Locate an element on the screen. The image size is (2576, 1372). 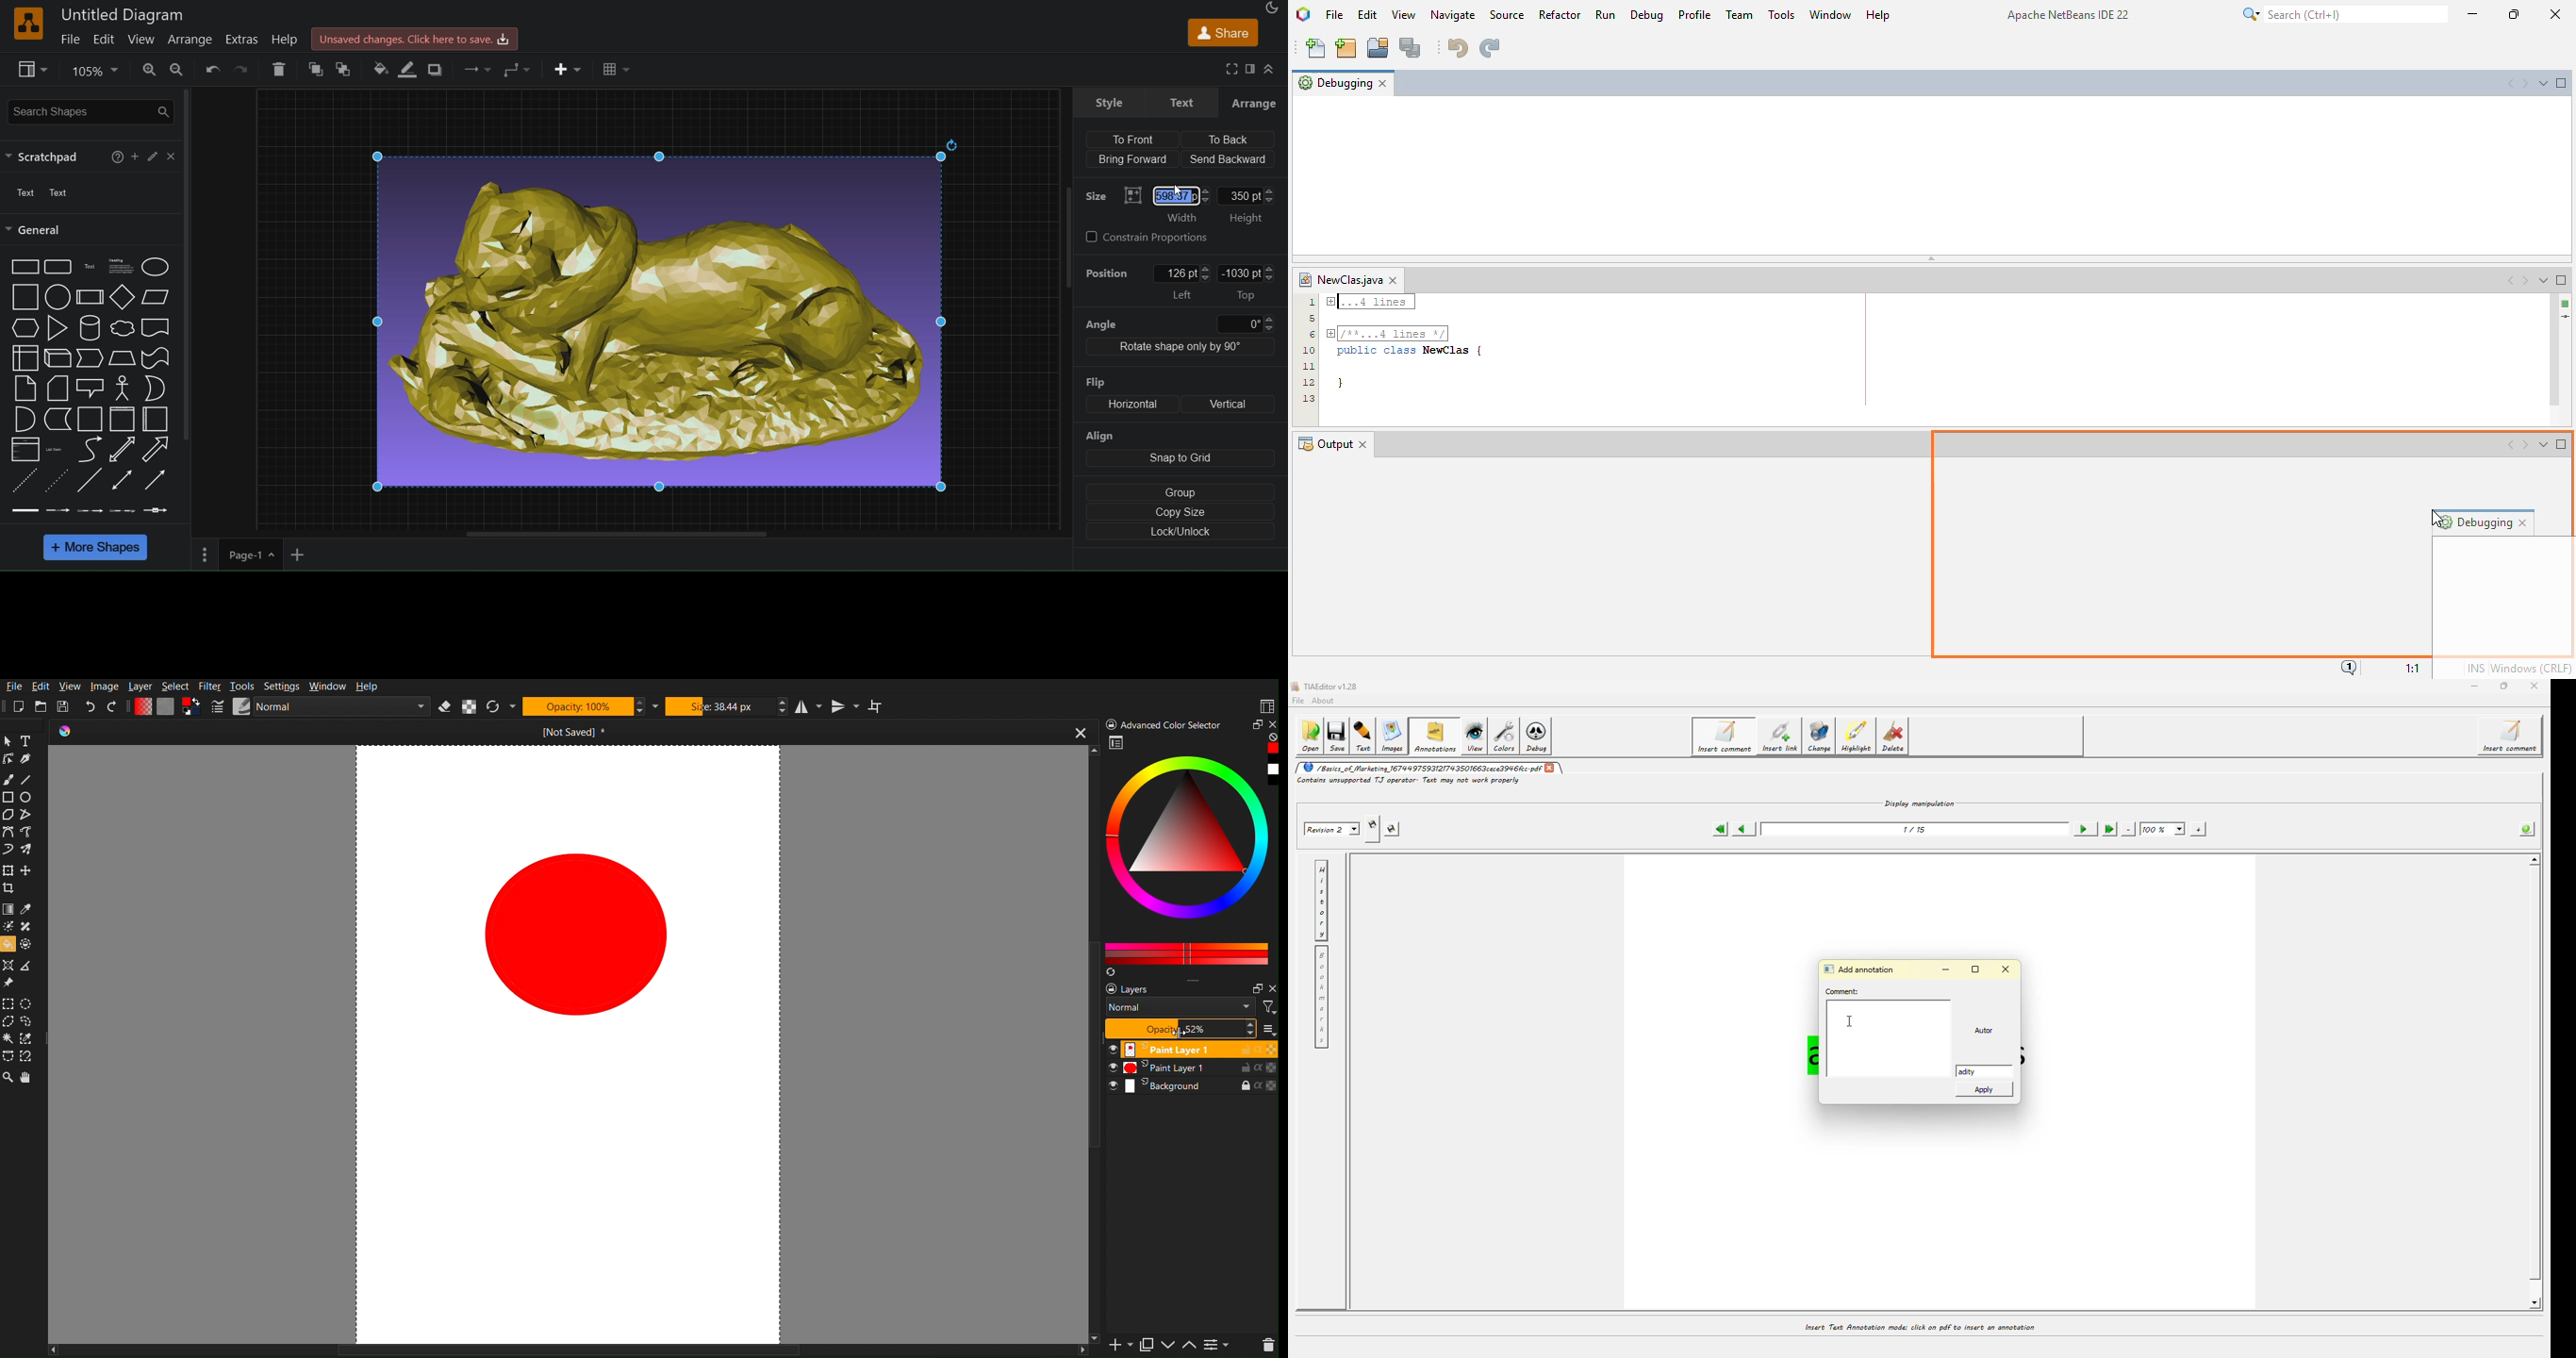
edit is located at coordinates (103, 38).